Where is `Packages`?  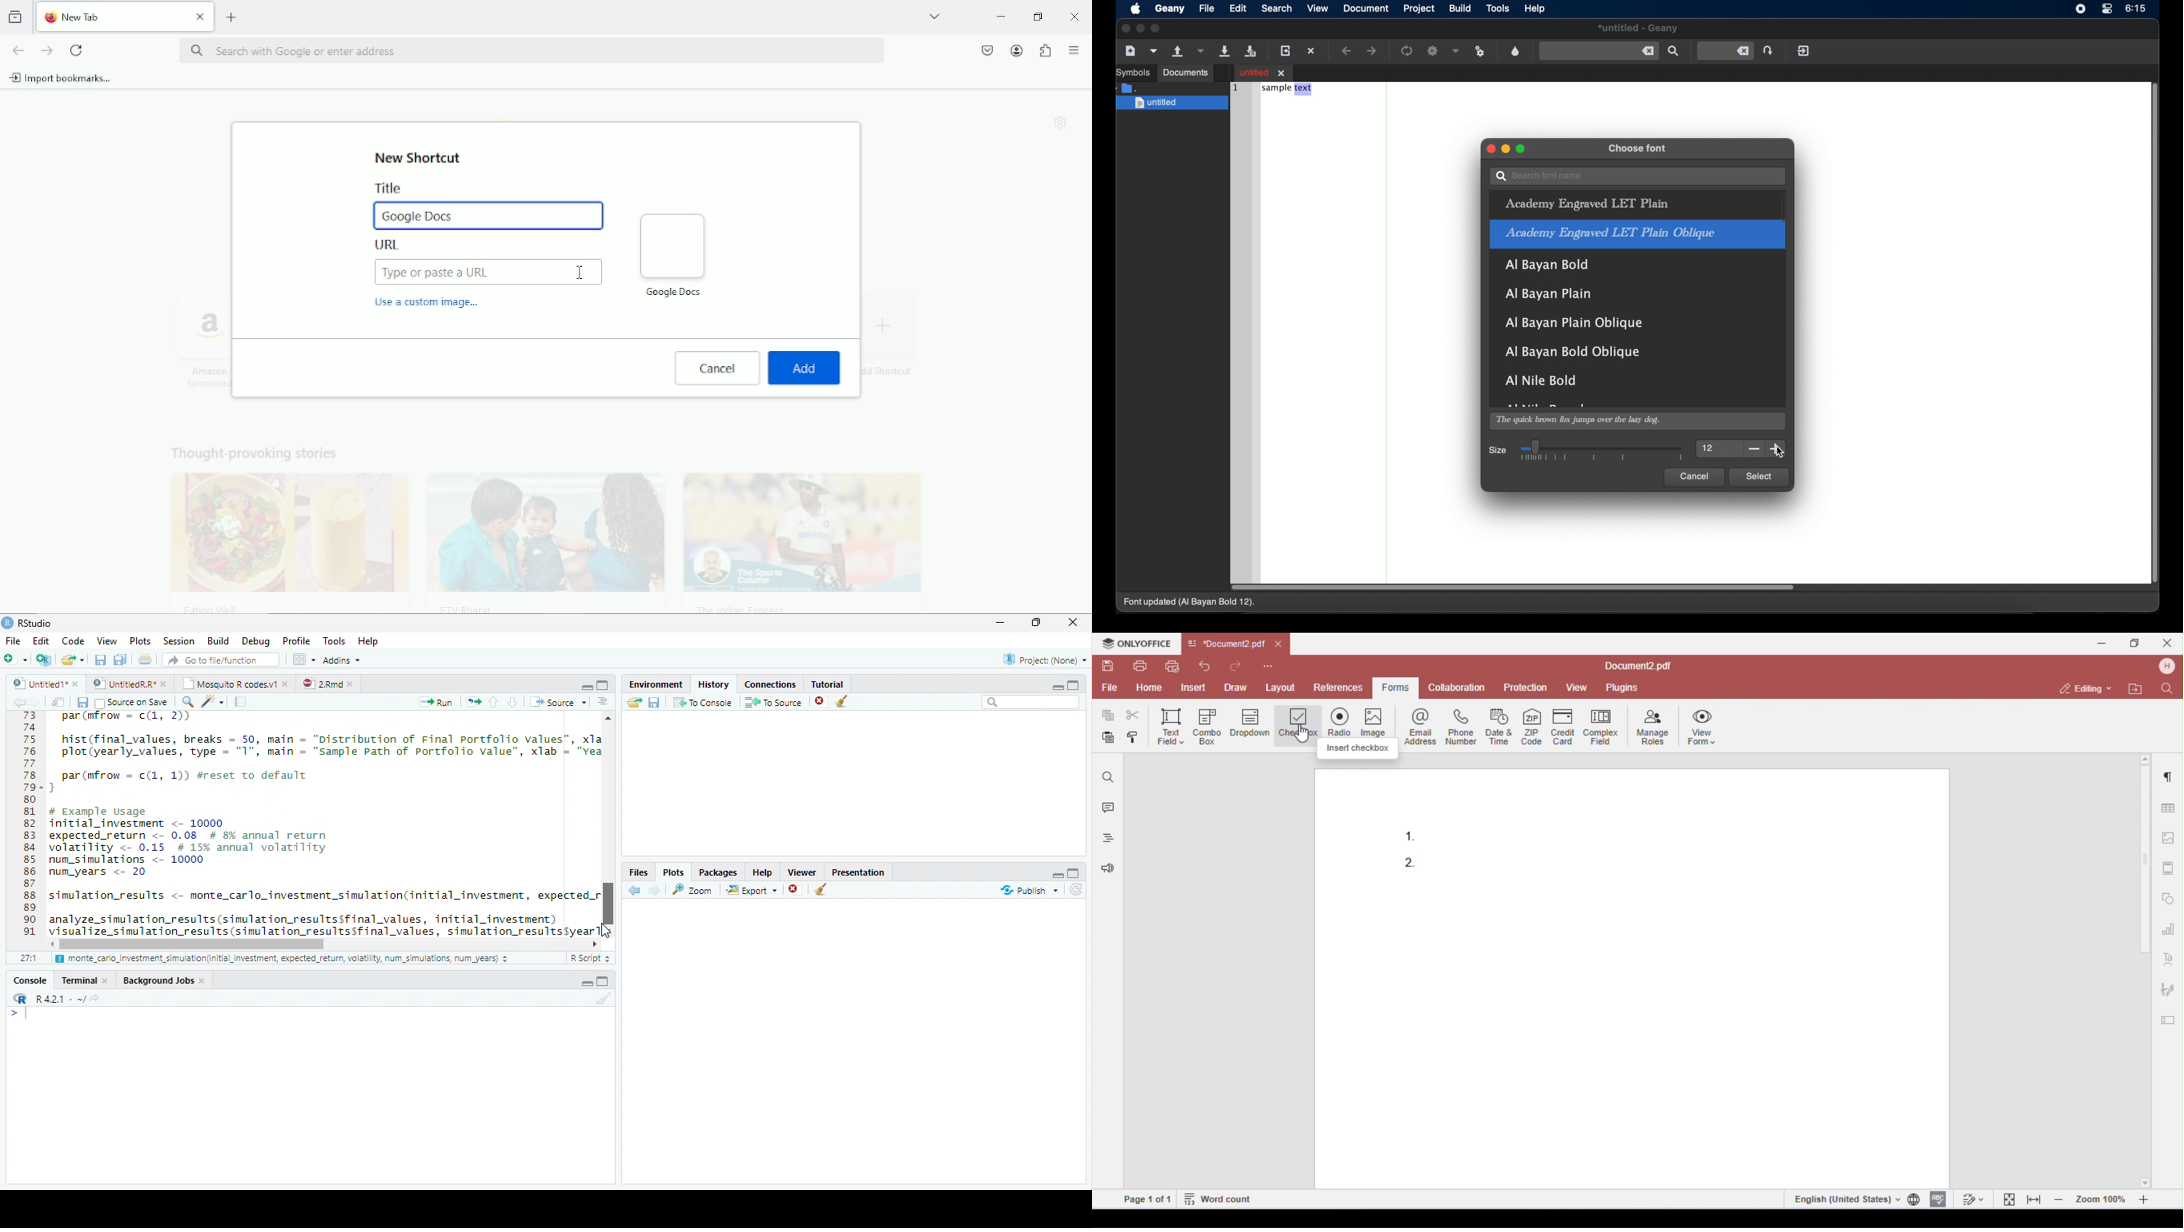 Packages is located at coordinates (717, 871).